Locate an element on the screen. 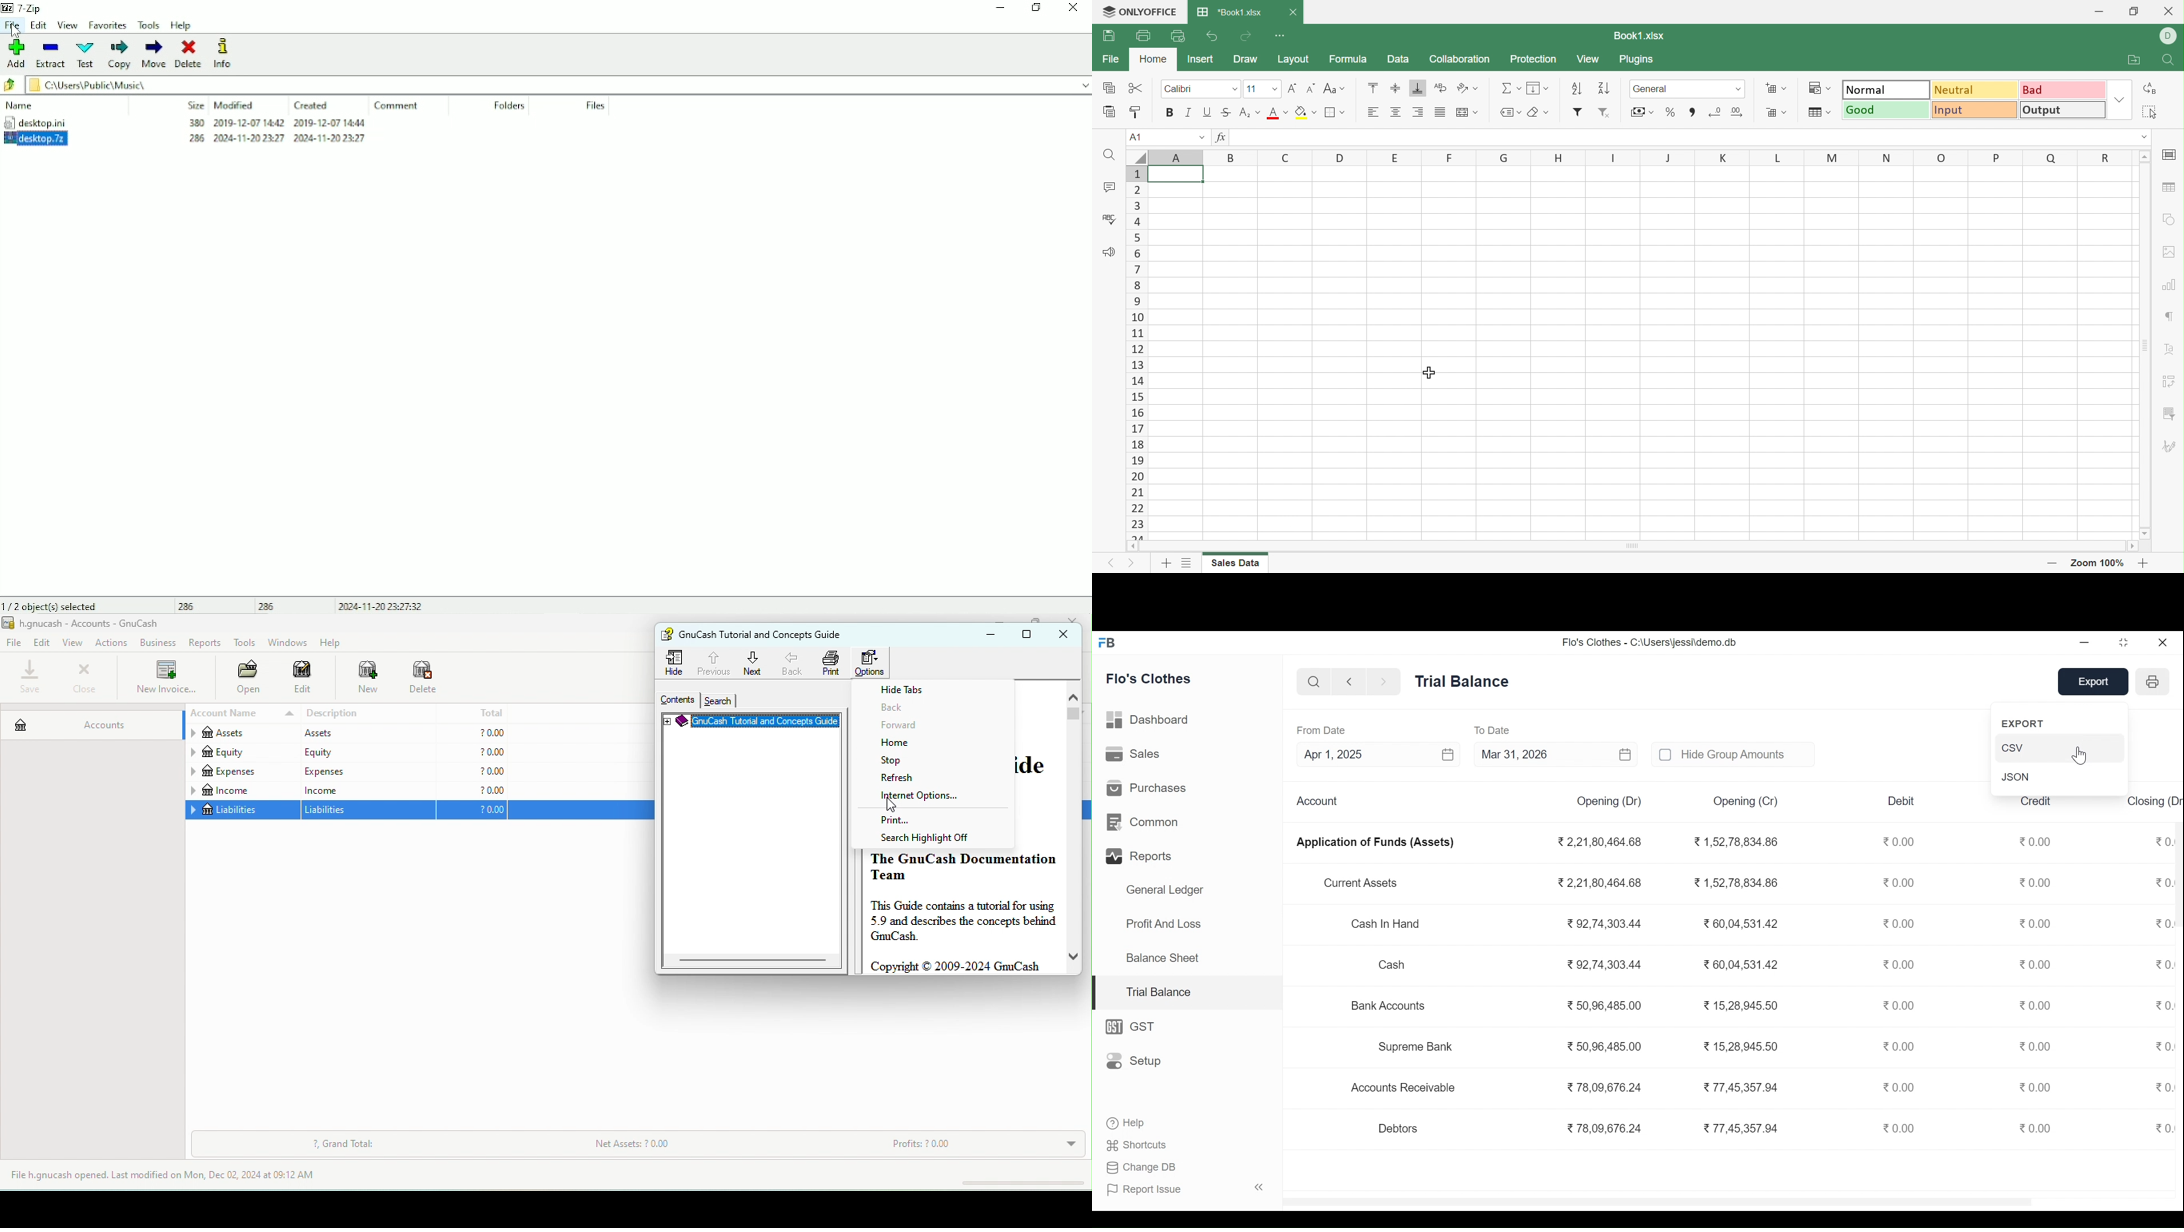 This screenshot has width=2184, height=1232. Chart settings is located at coordinates (2170, 286).